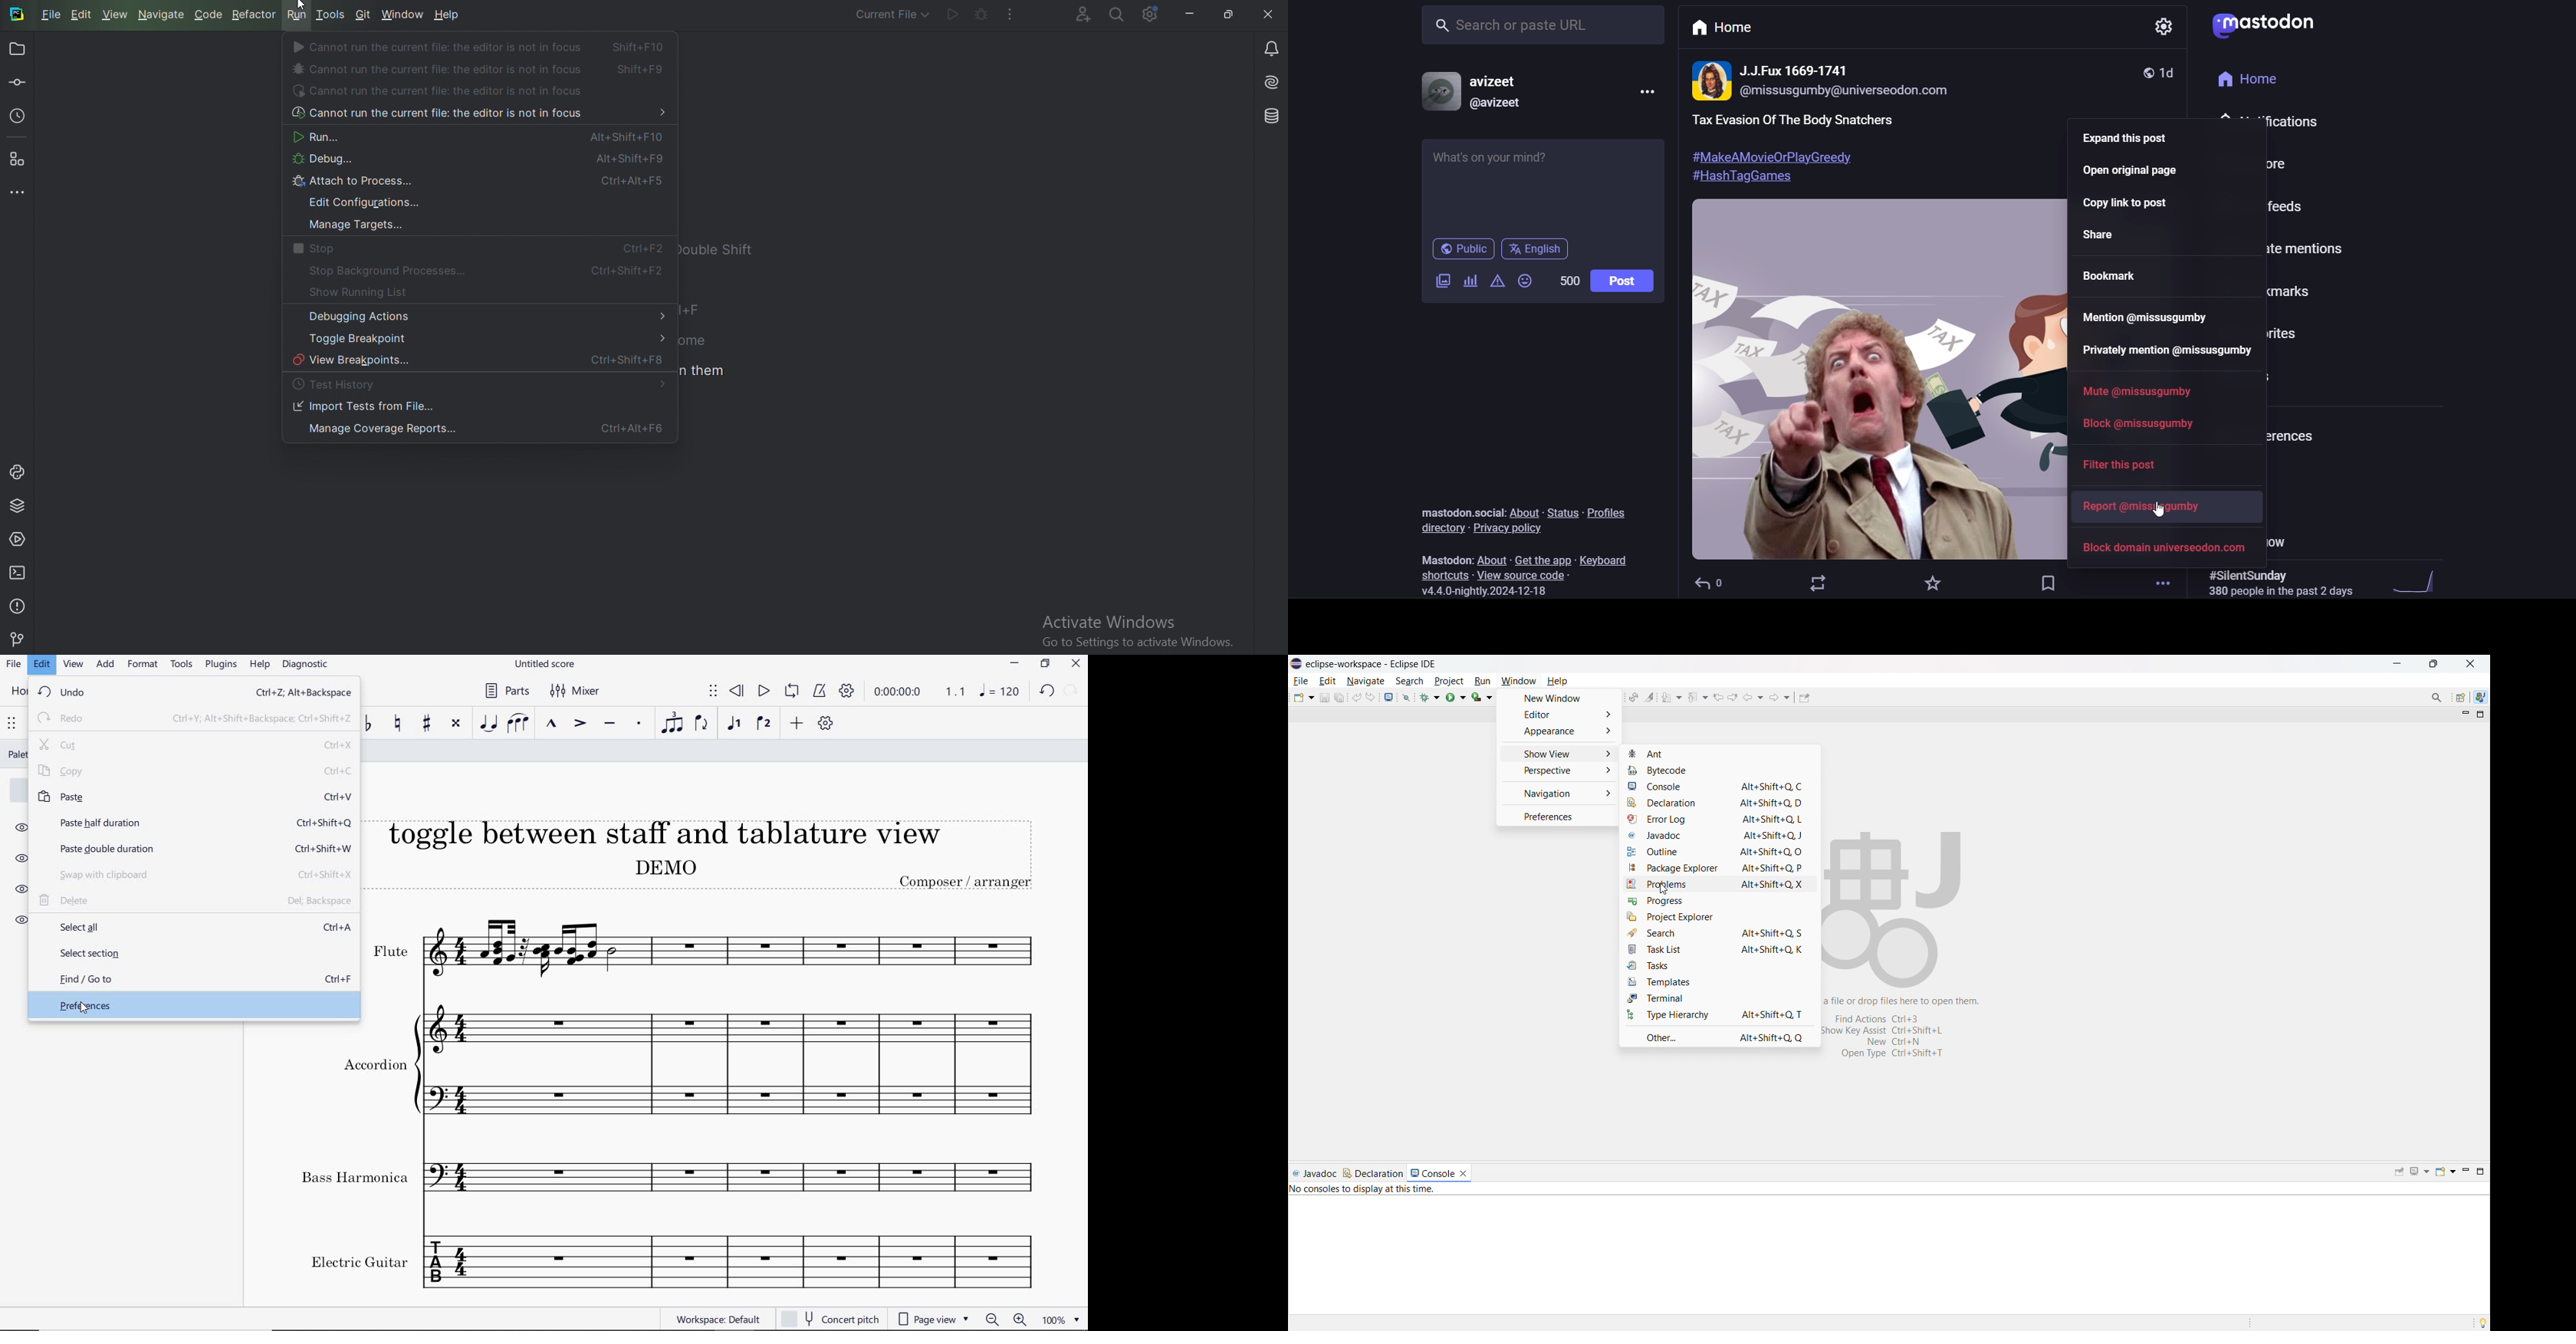 The width and height of the screenshot is (2576, 1344). I want to click on Instrument: Bass Harmonica, so click(676, 1181).